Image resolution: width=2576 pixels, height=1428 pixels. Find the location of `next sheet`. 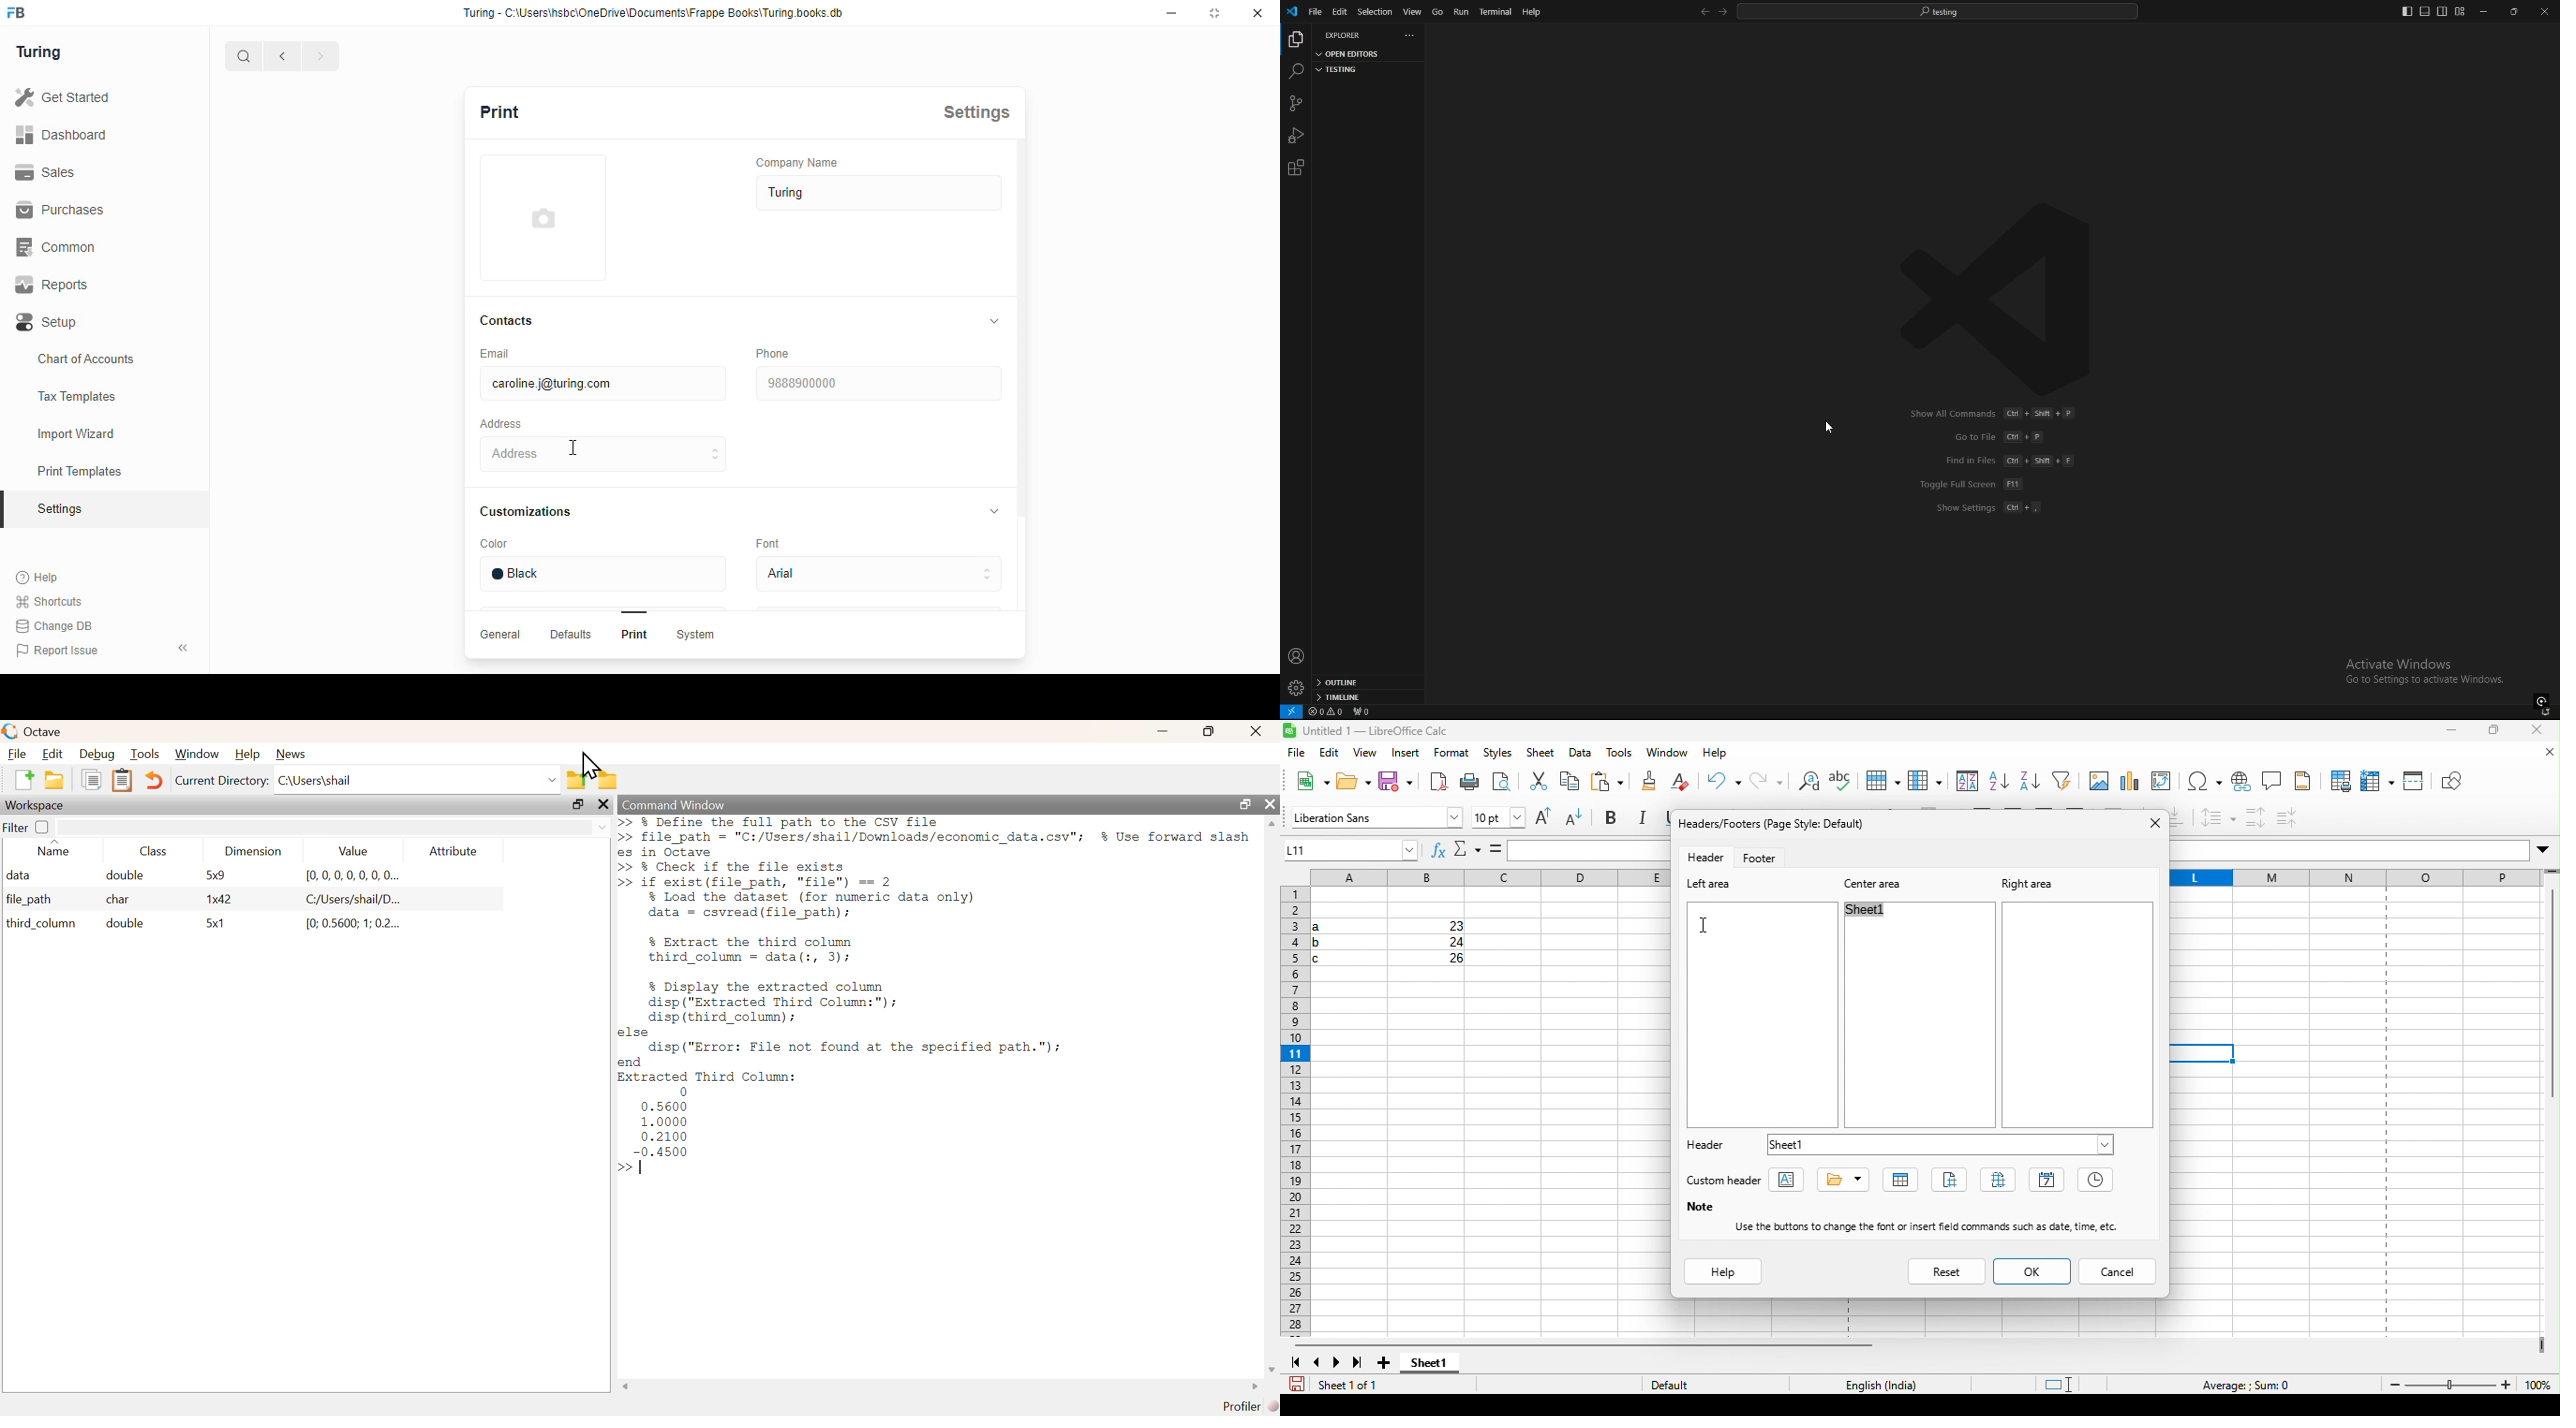

next sheet is located at coordinates (1337, 1360).